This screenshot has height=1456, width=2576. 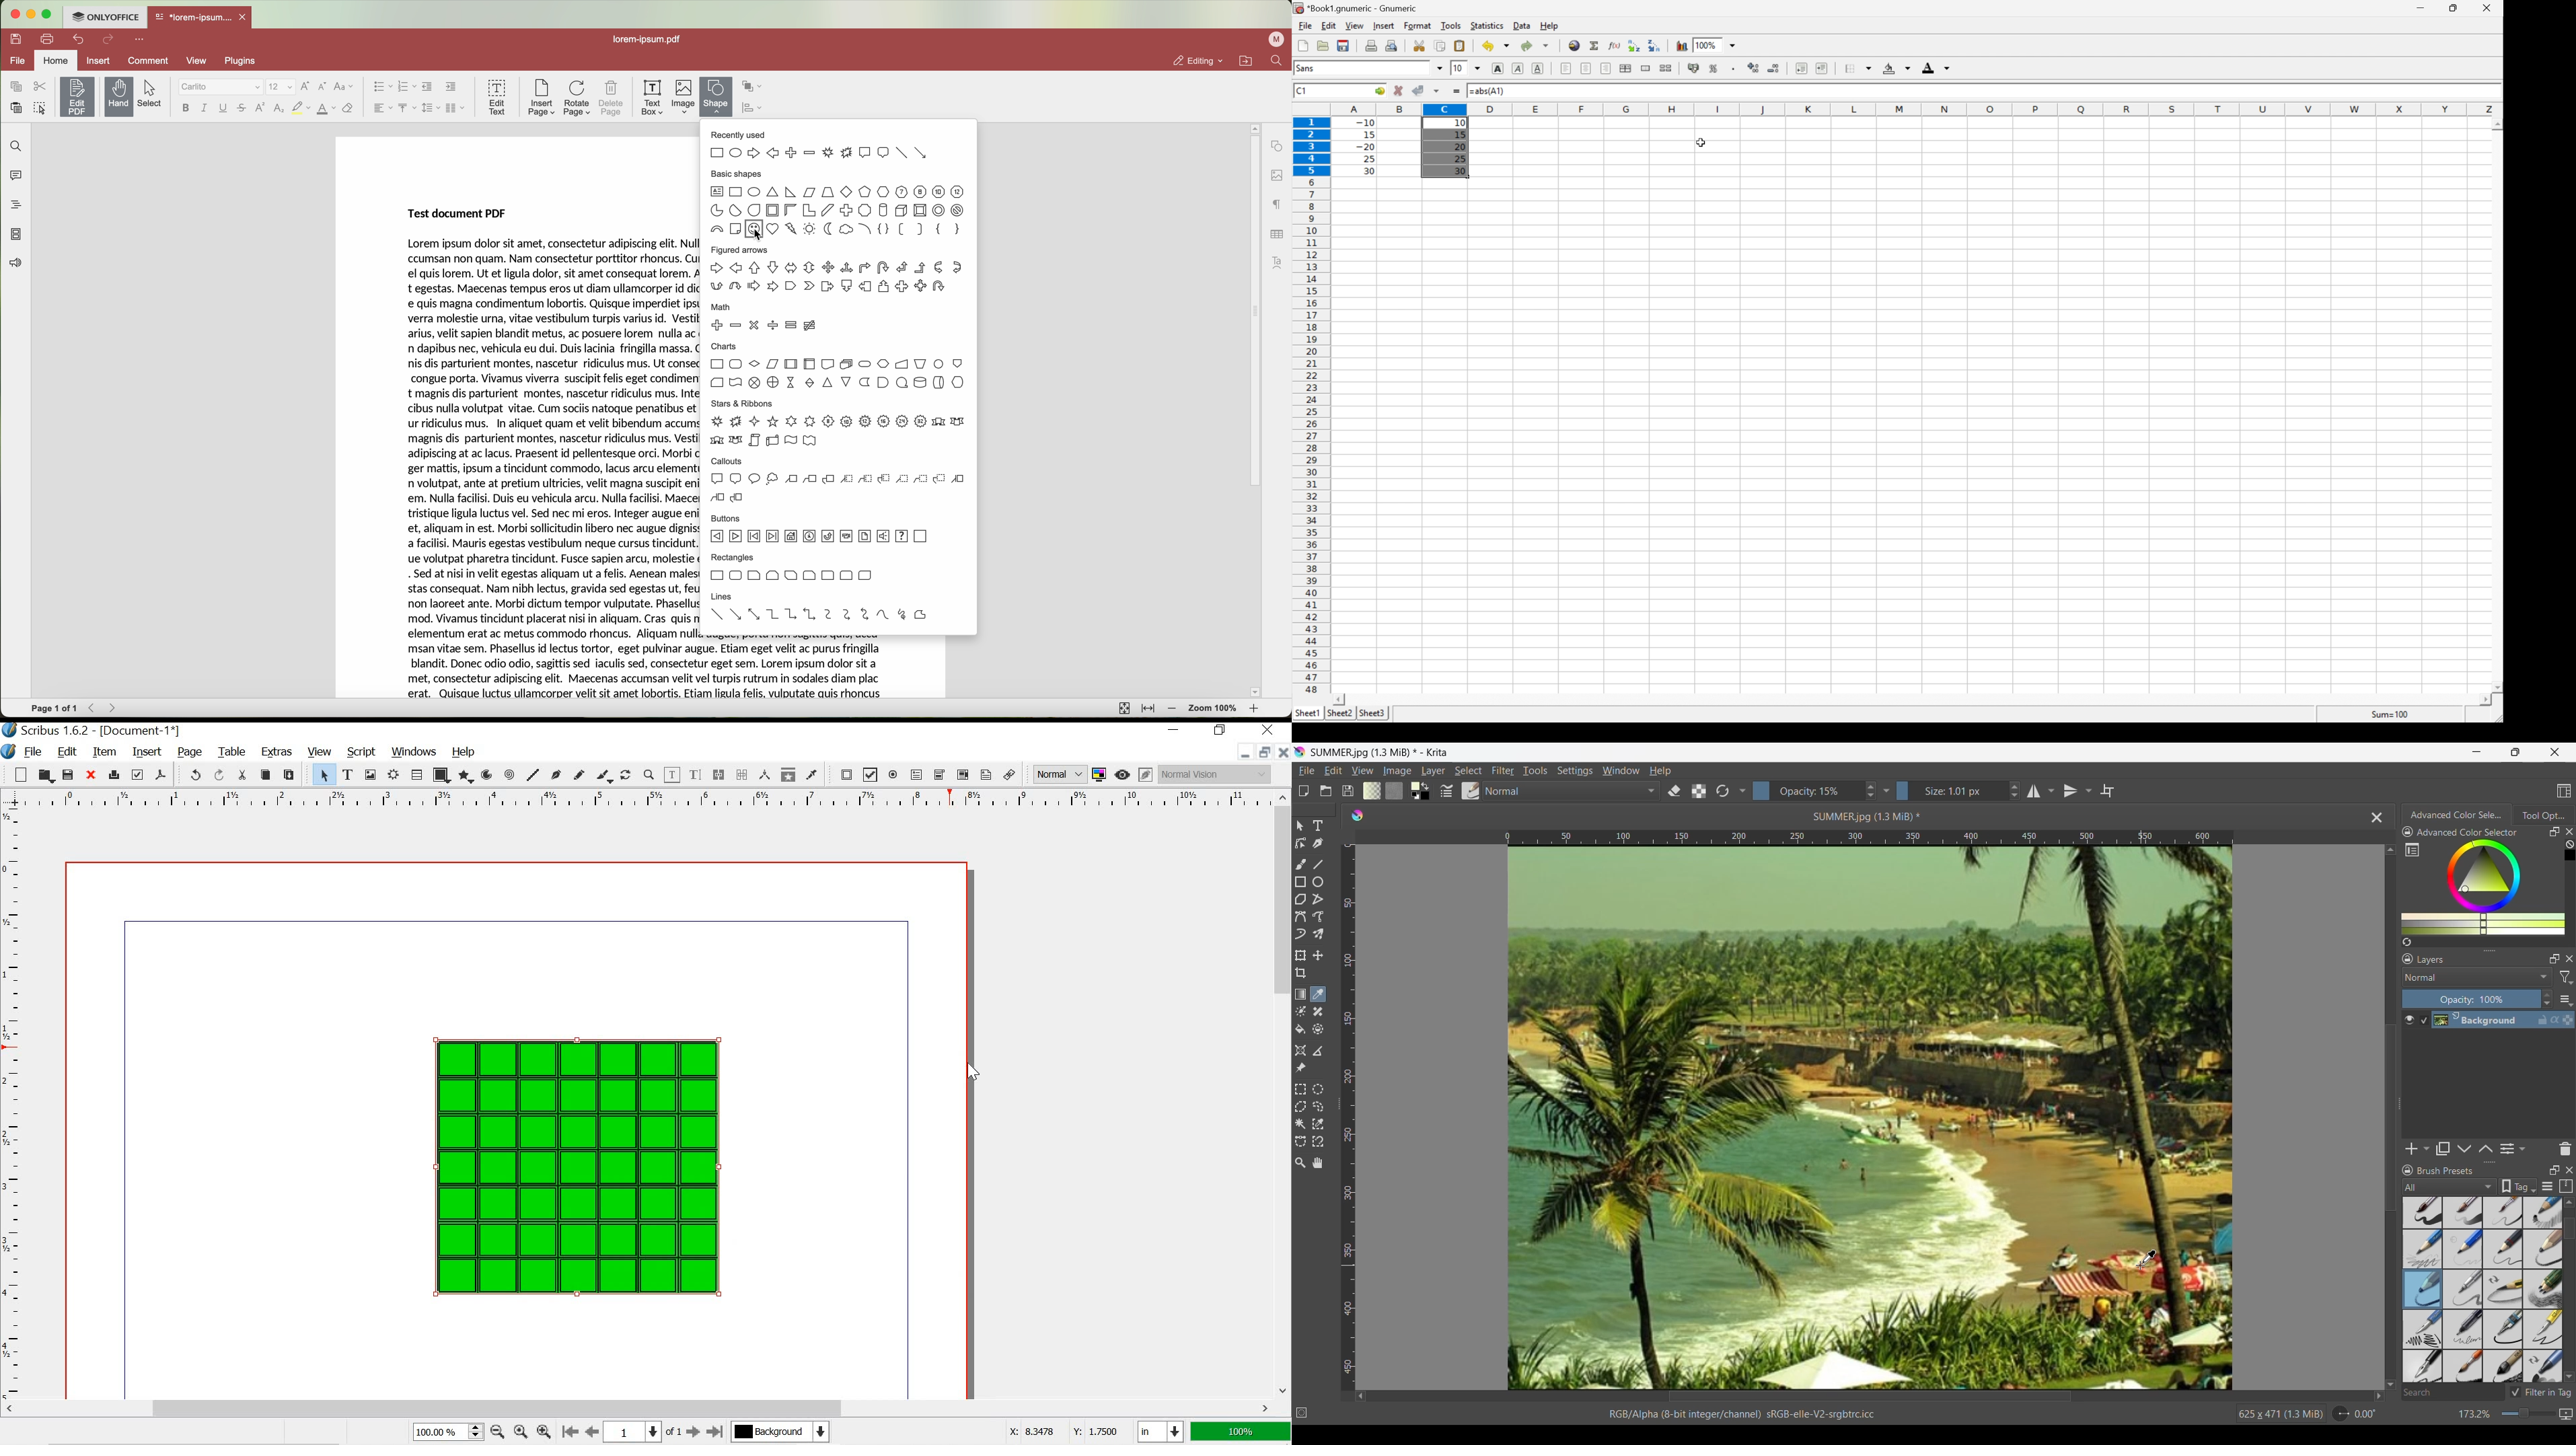 I want to click on maximize, so click(x=48, y=15).